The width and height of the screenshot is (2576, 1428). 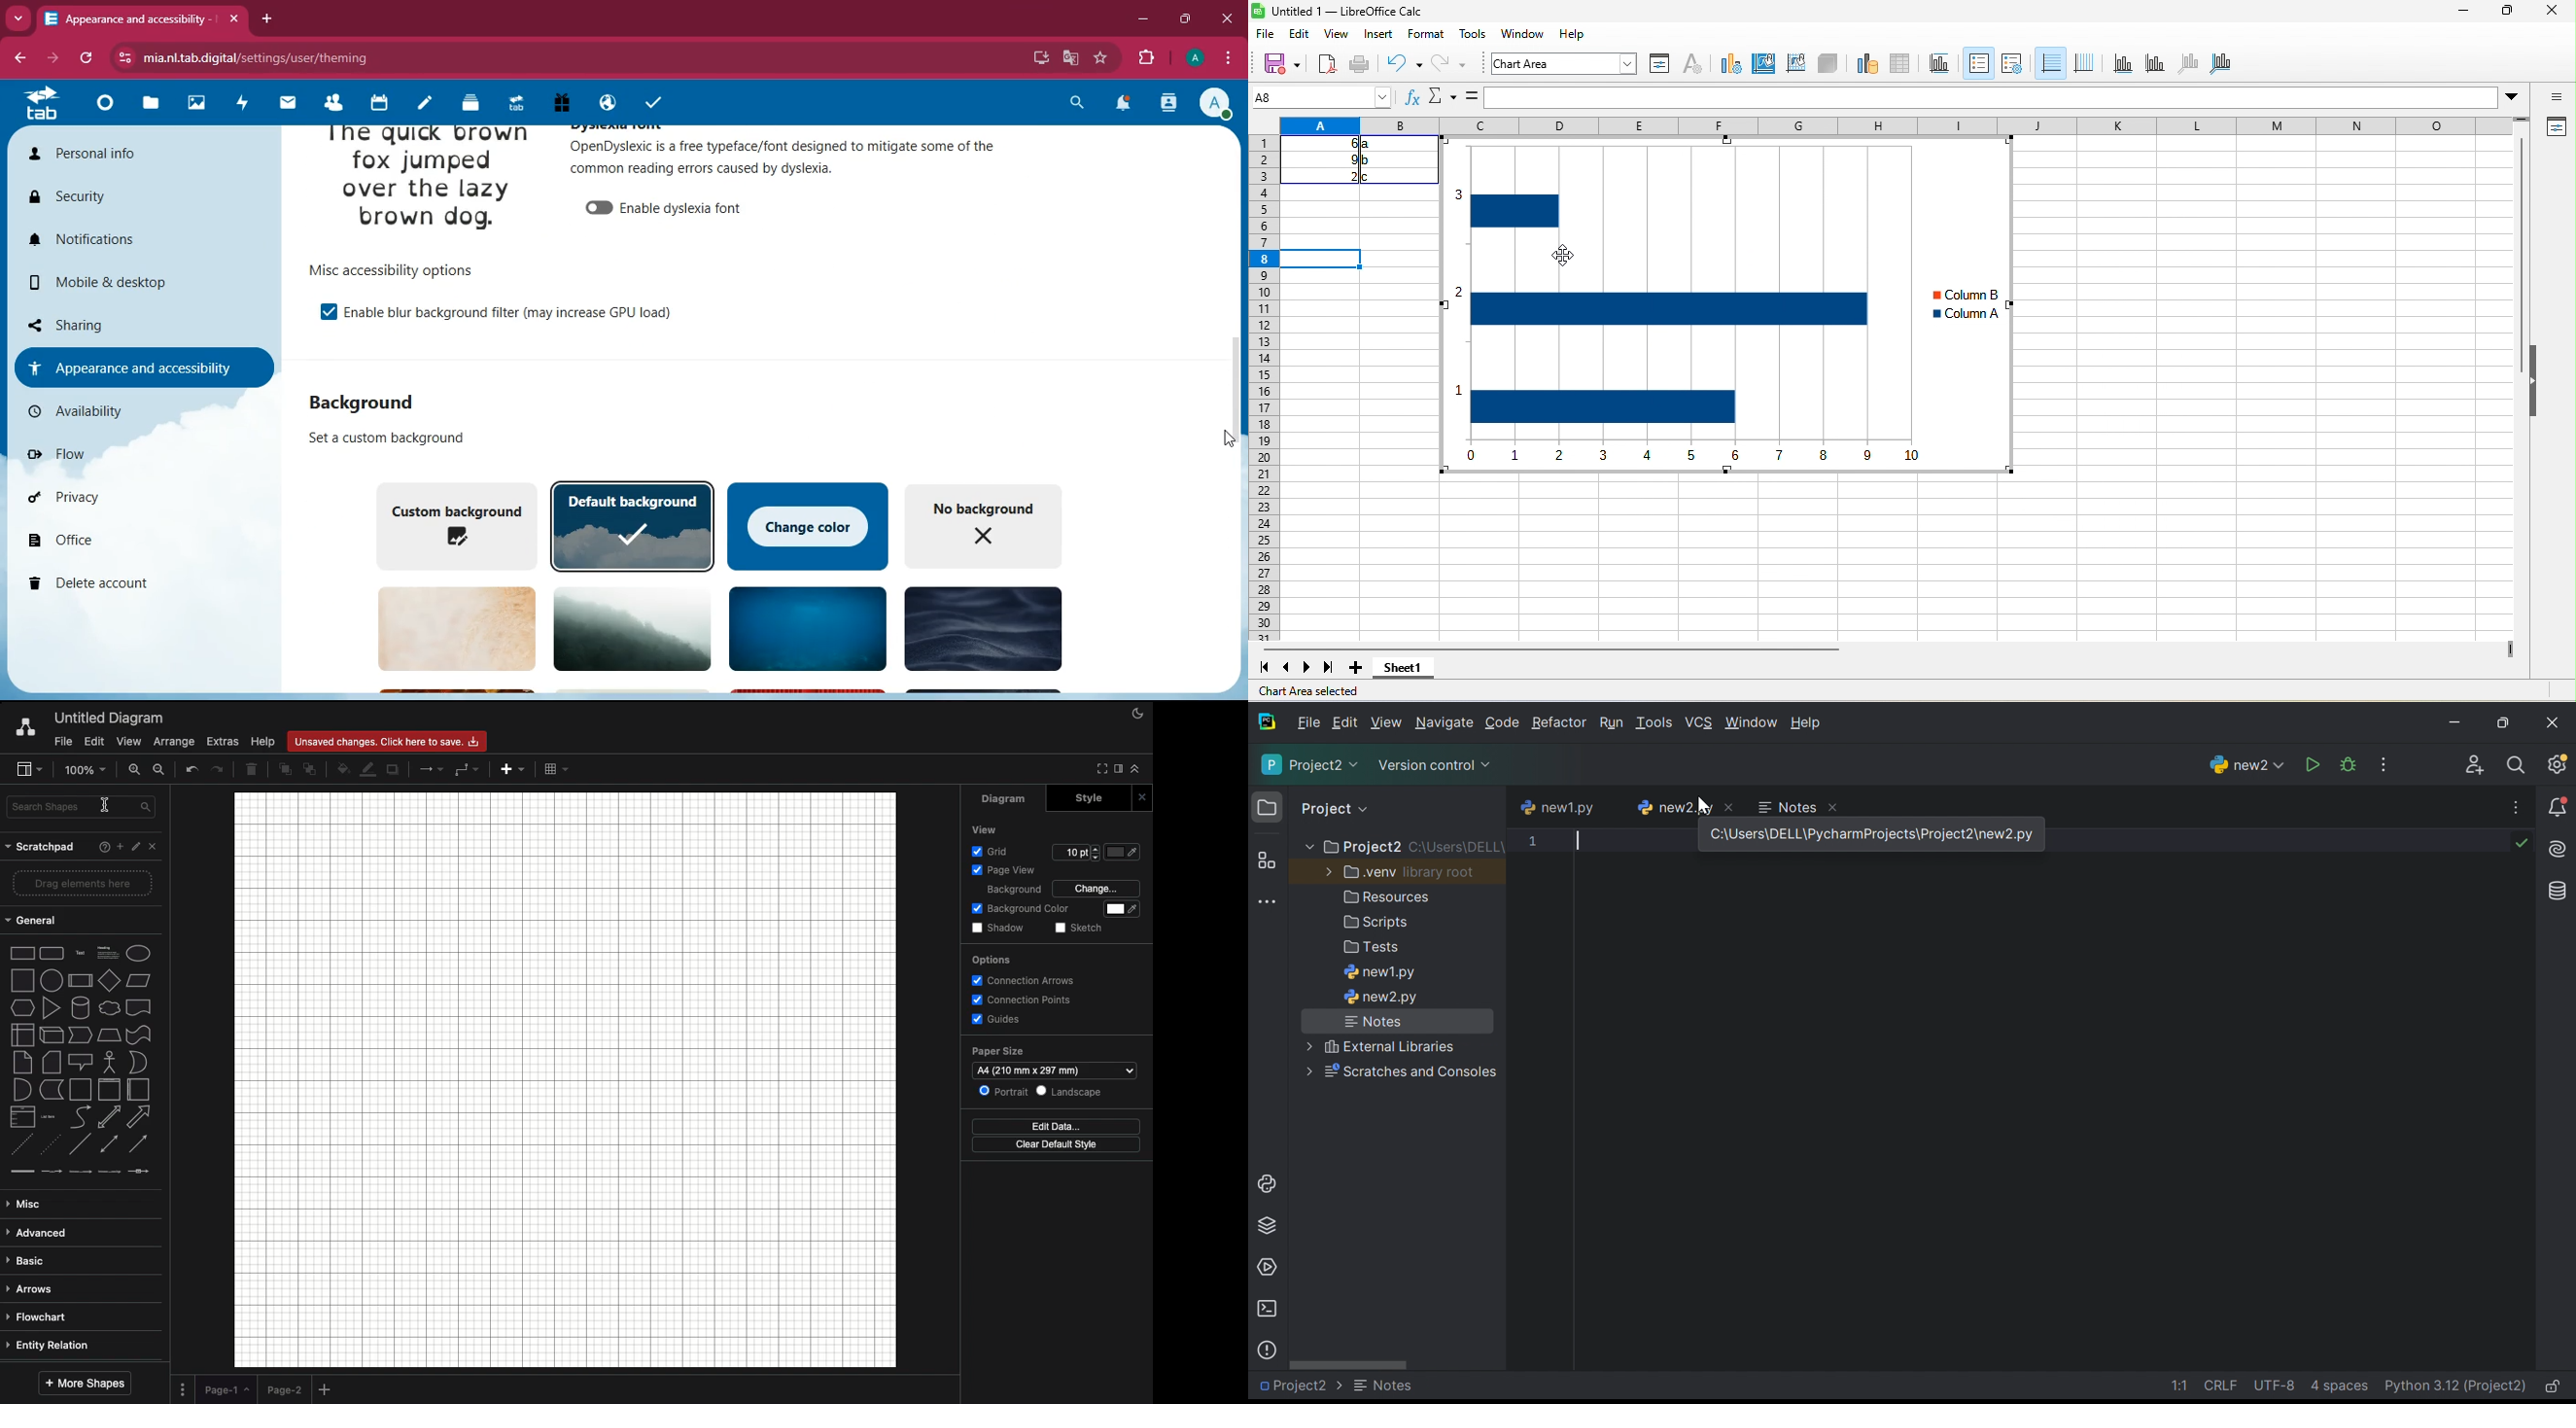 What do you see at coordinates (327, 1390) in the screenshot?
I see `Add` at bounding box center [327, 1390].